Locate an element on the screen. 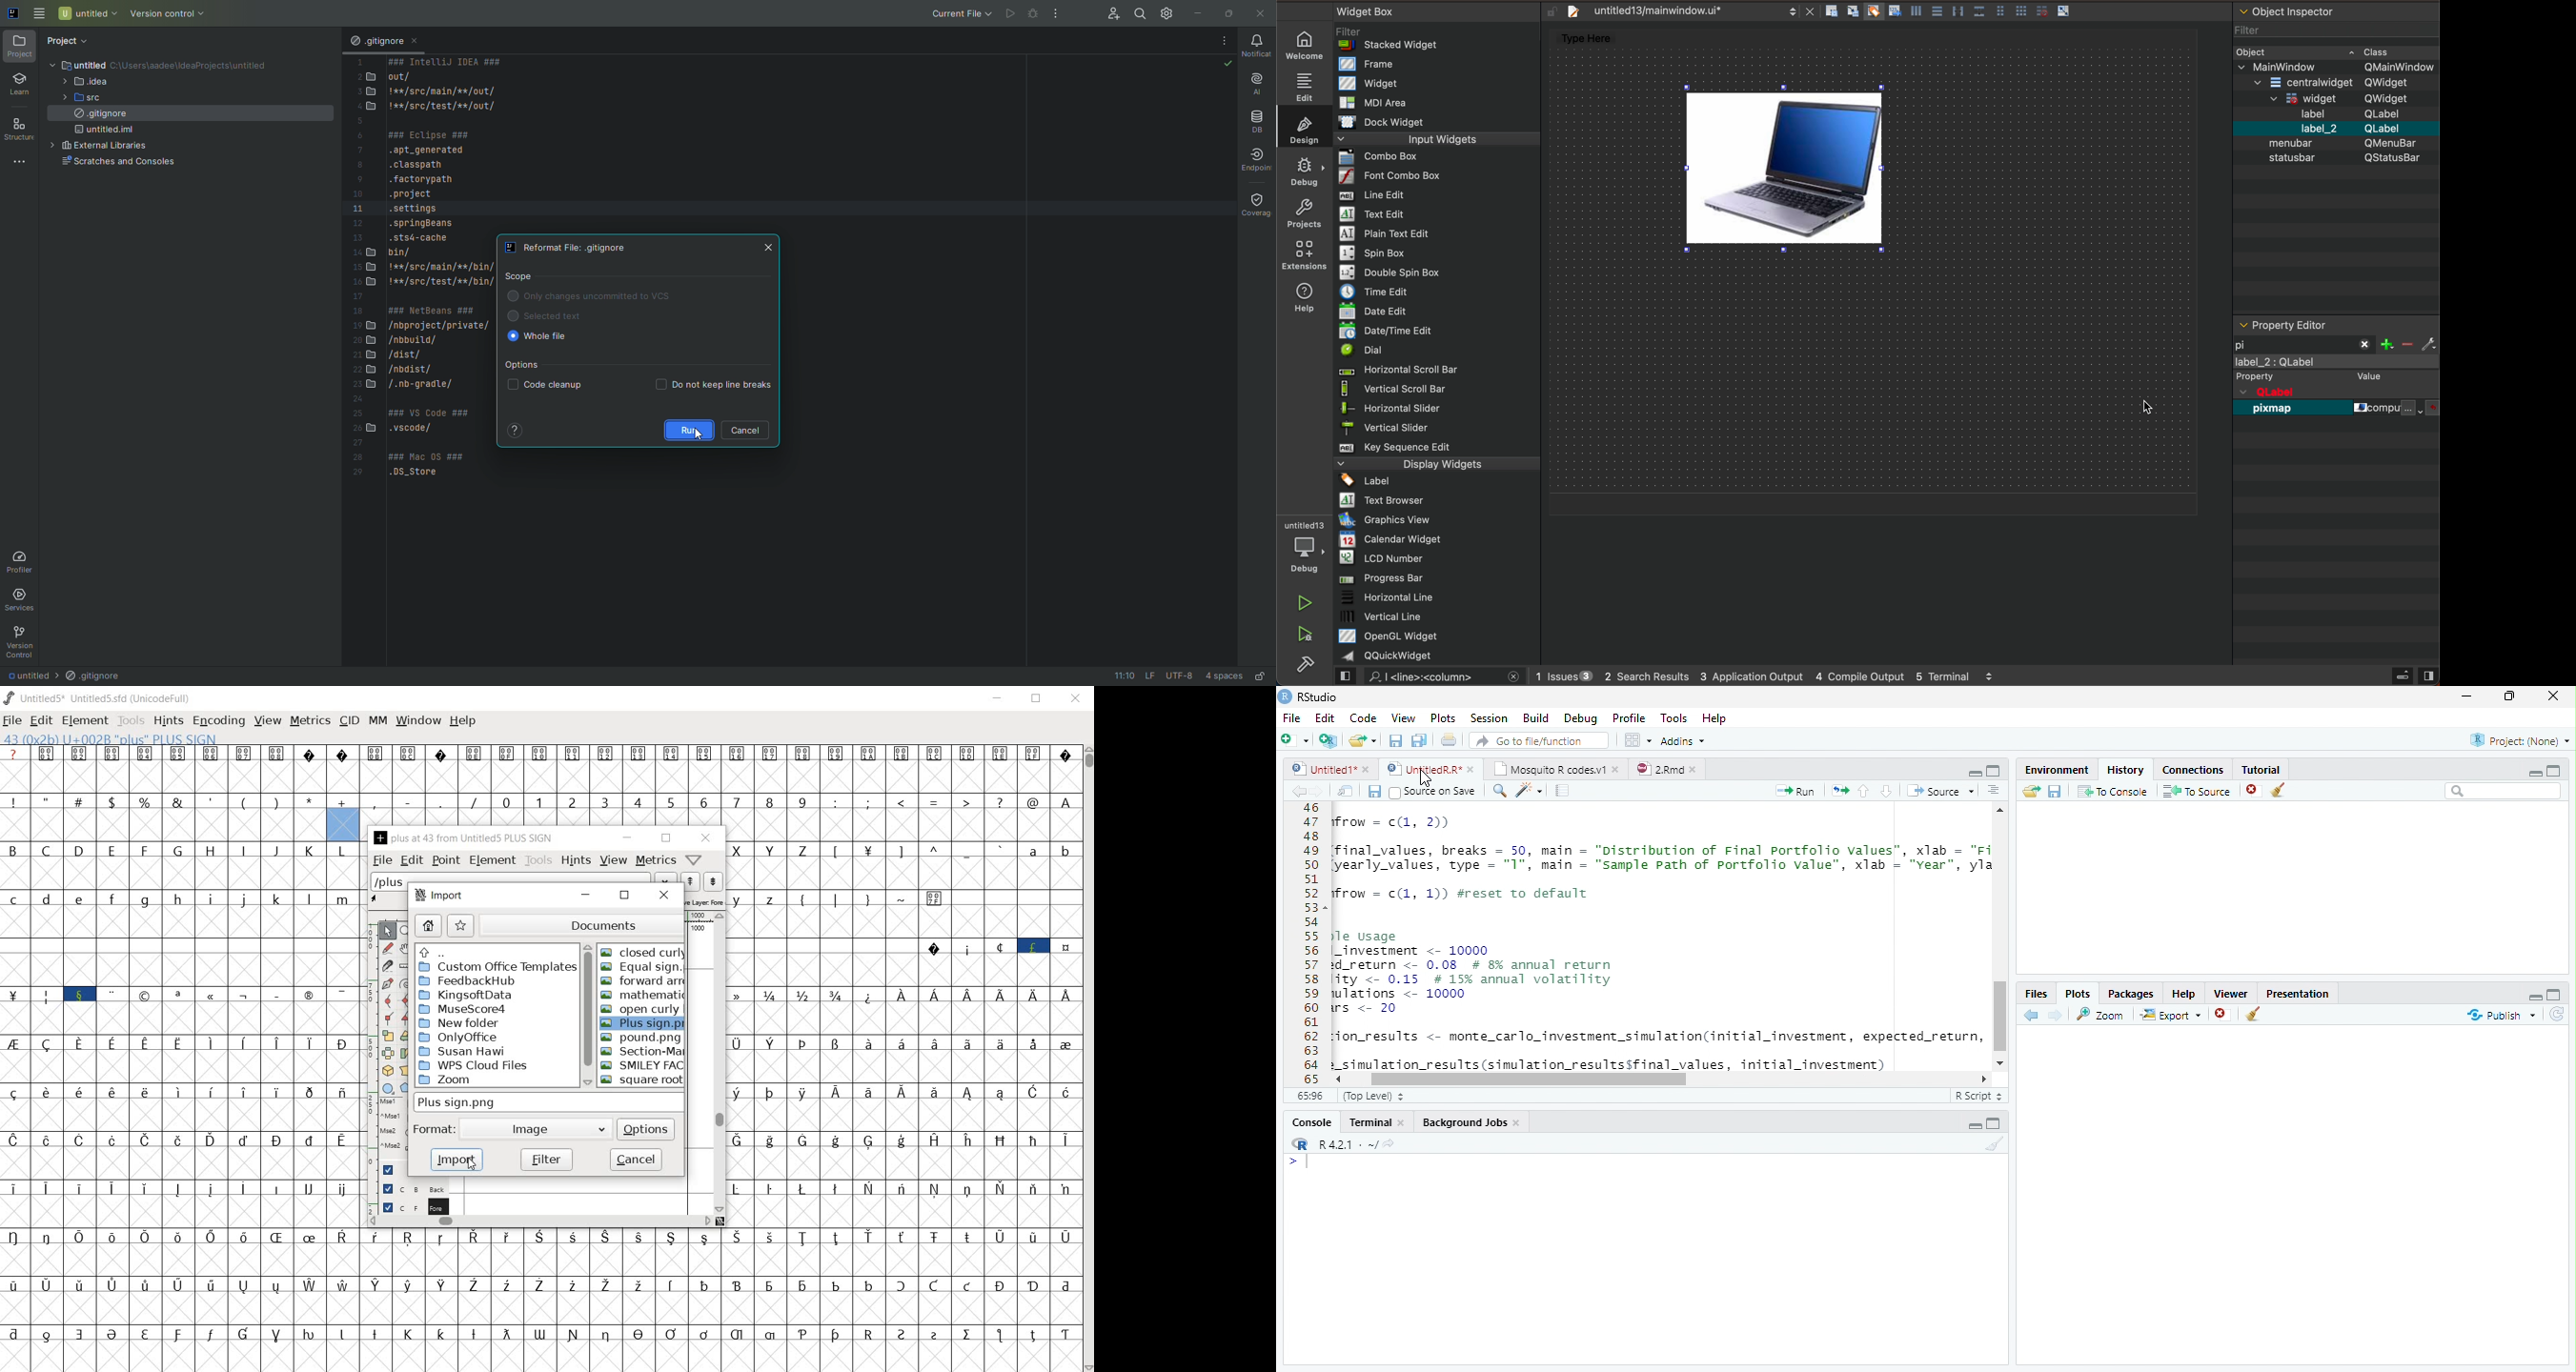 The image size is (2576, 1372). special characters is located at coordinates (998, 963).